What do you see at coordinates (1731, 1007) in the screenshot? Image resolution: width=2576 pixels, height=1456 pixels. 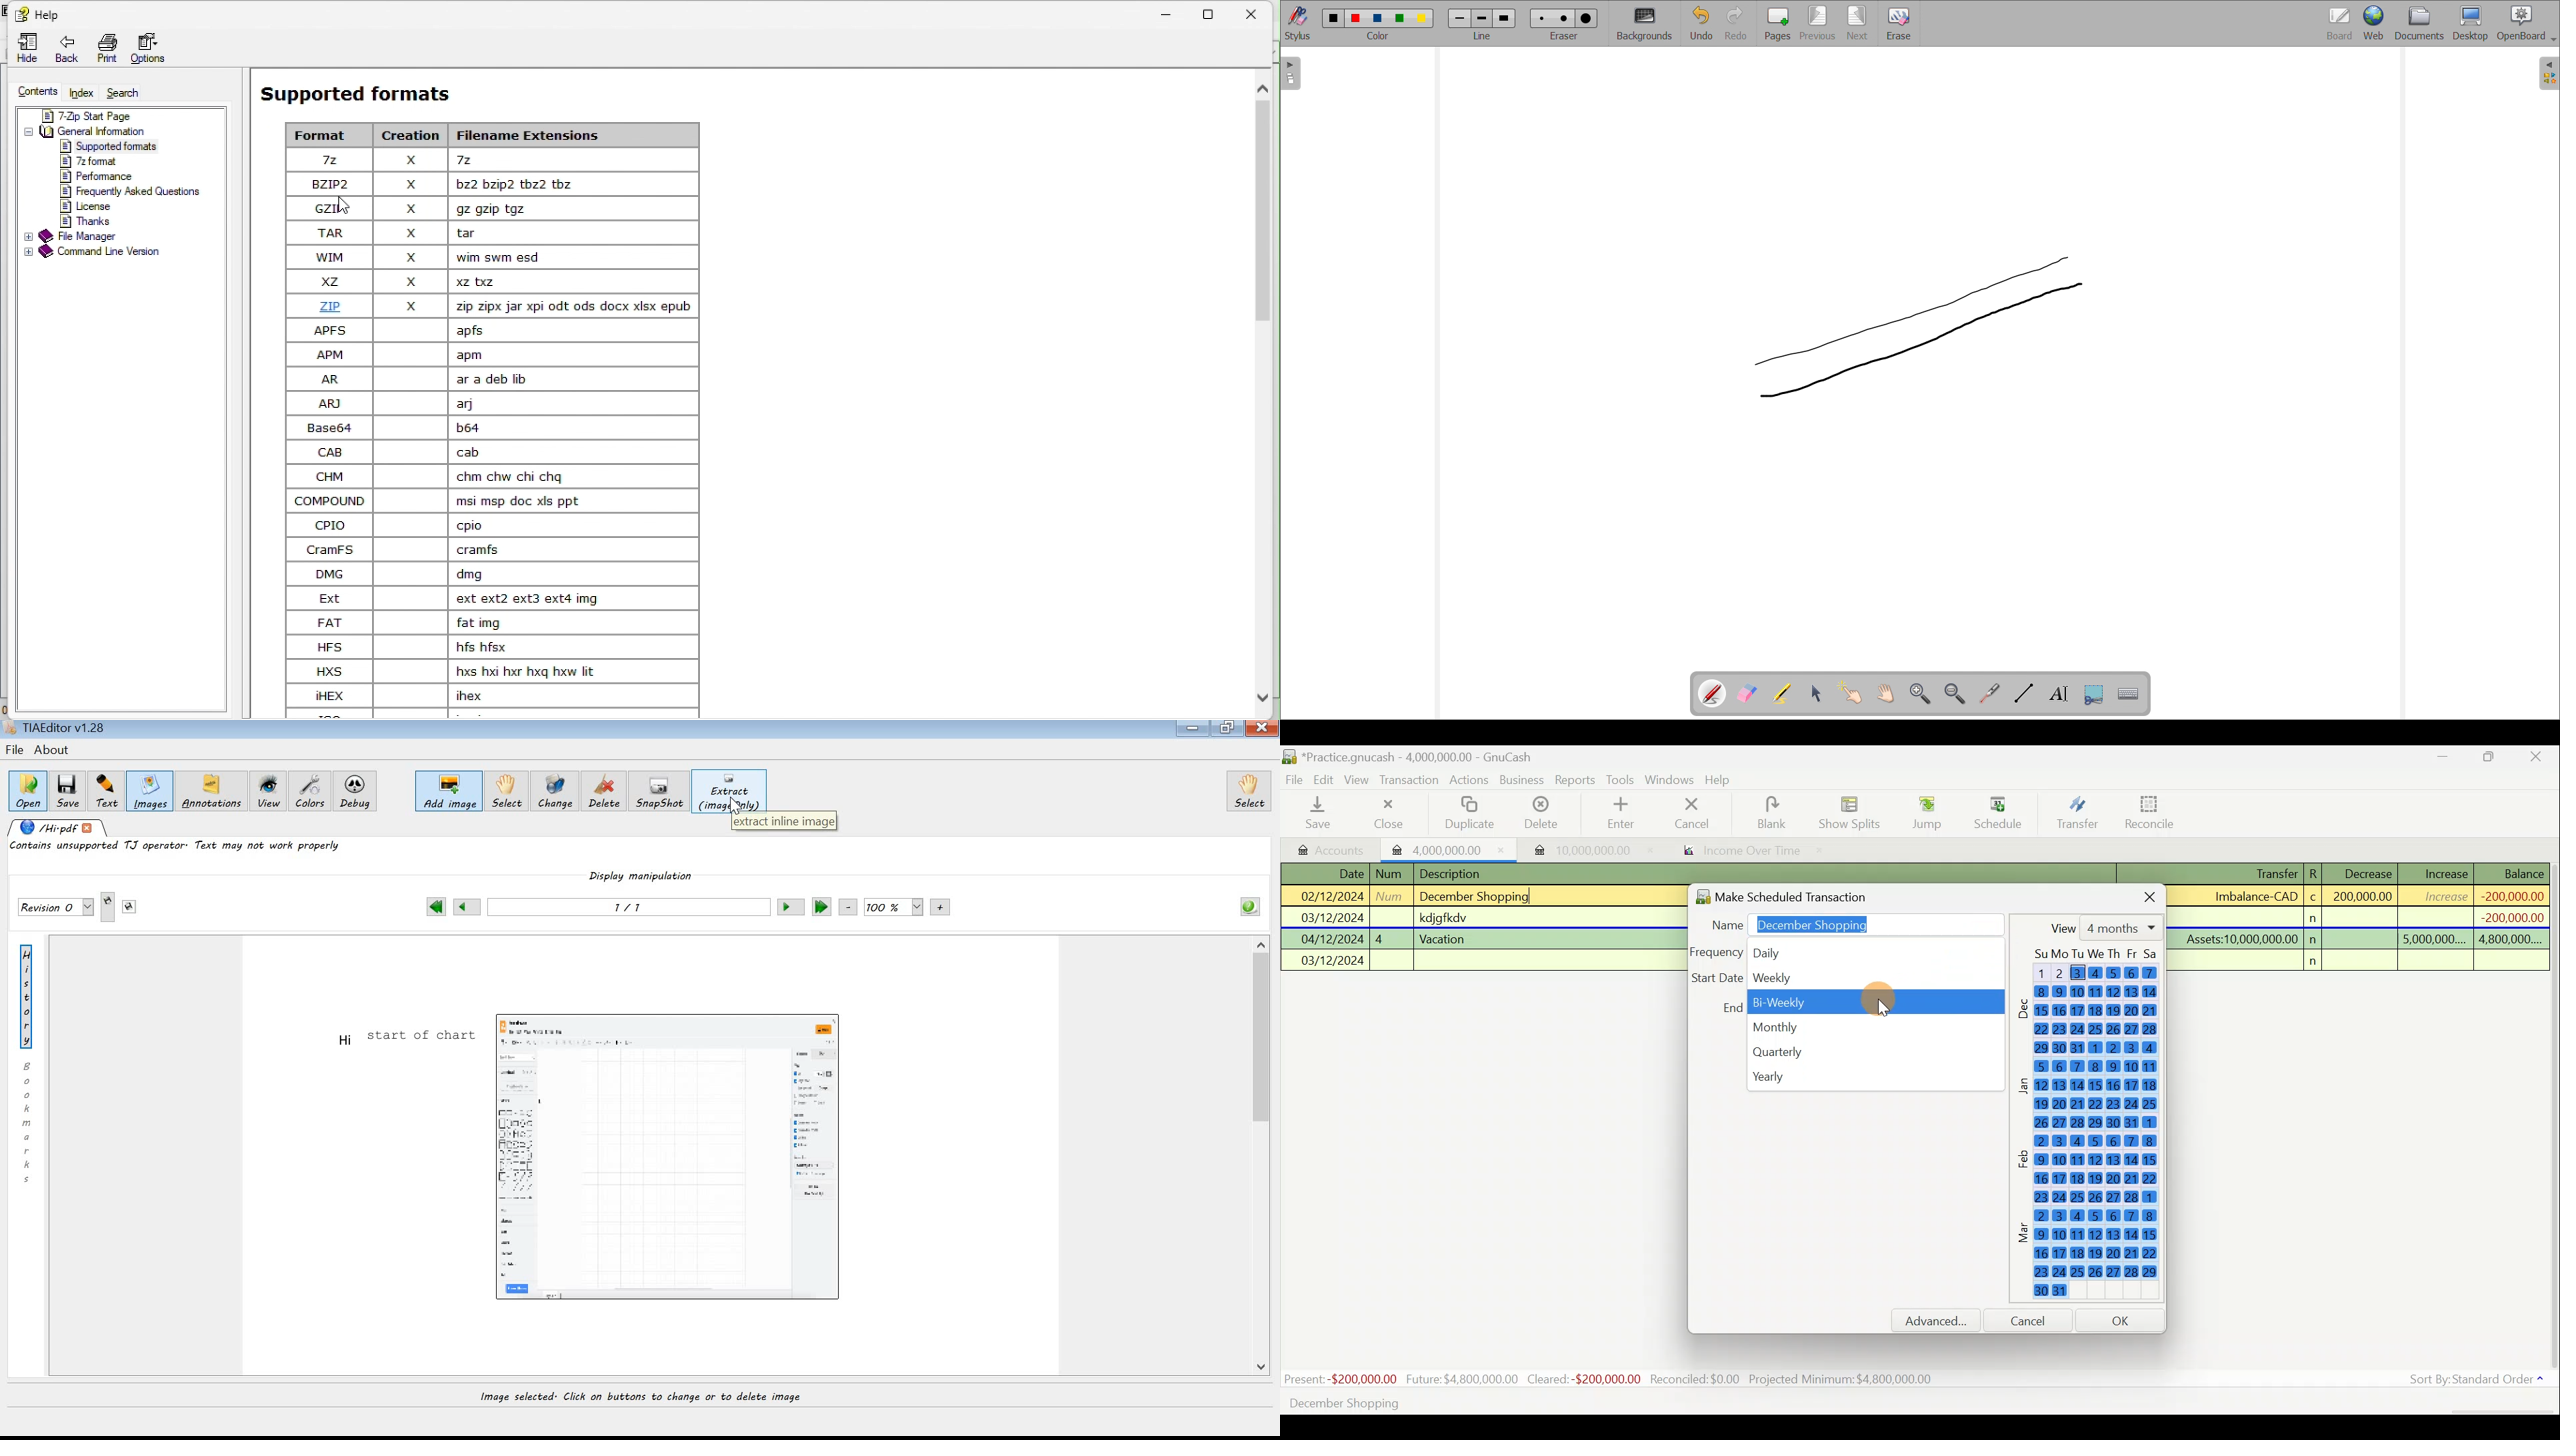 I see `End` at bounding box center [1731, 1007].